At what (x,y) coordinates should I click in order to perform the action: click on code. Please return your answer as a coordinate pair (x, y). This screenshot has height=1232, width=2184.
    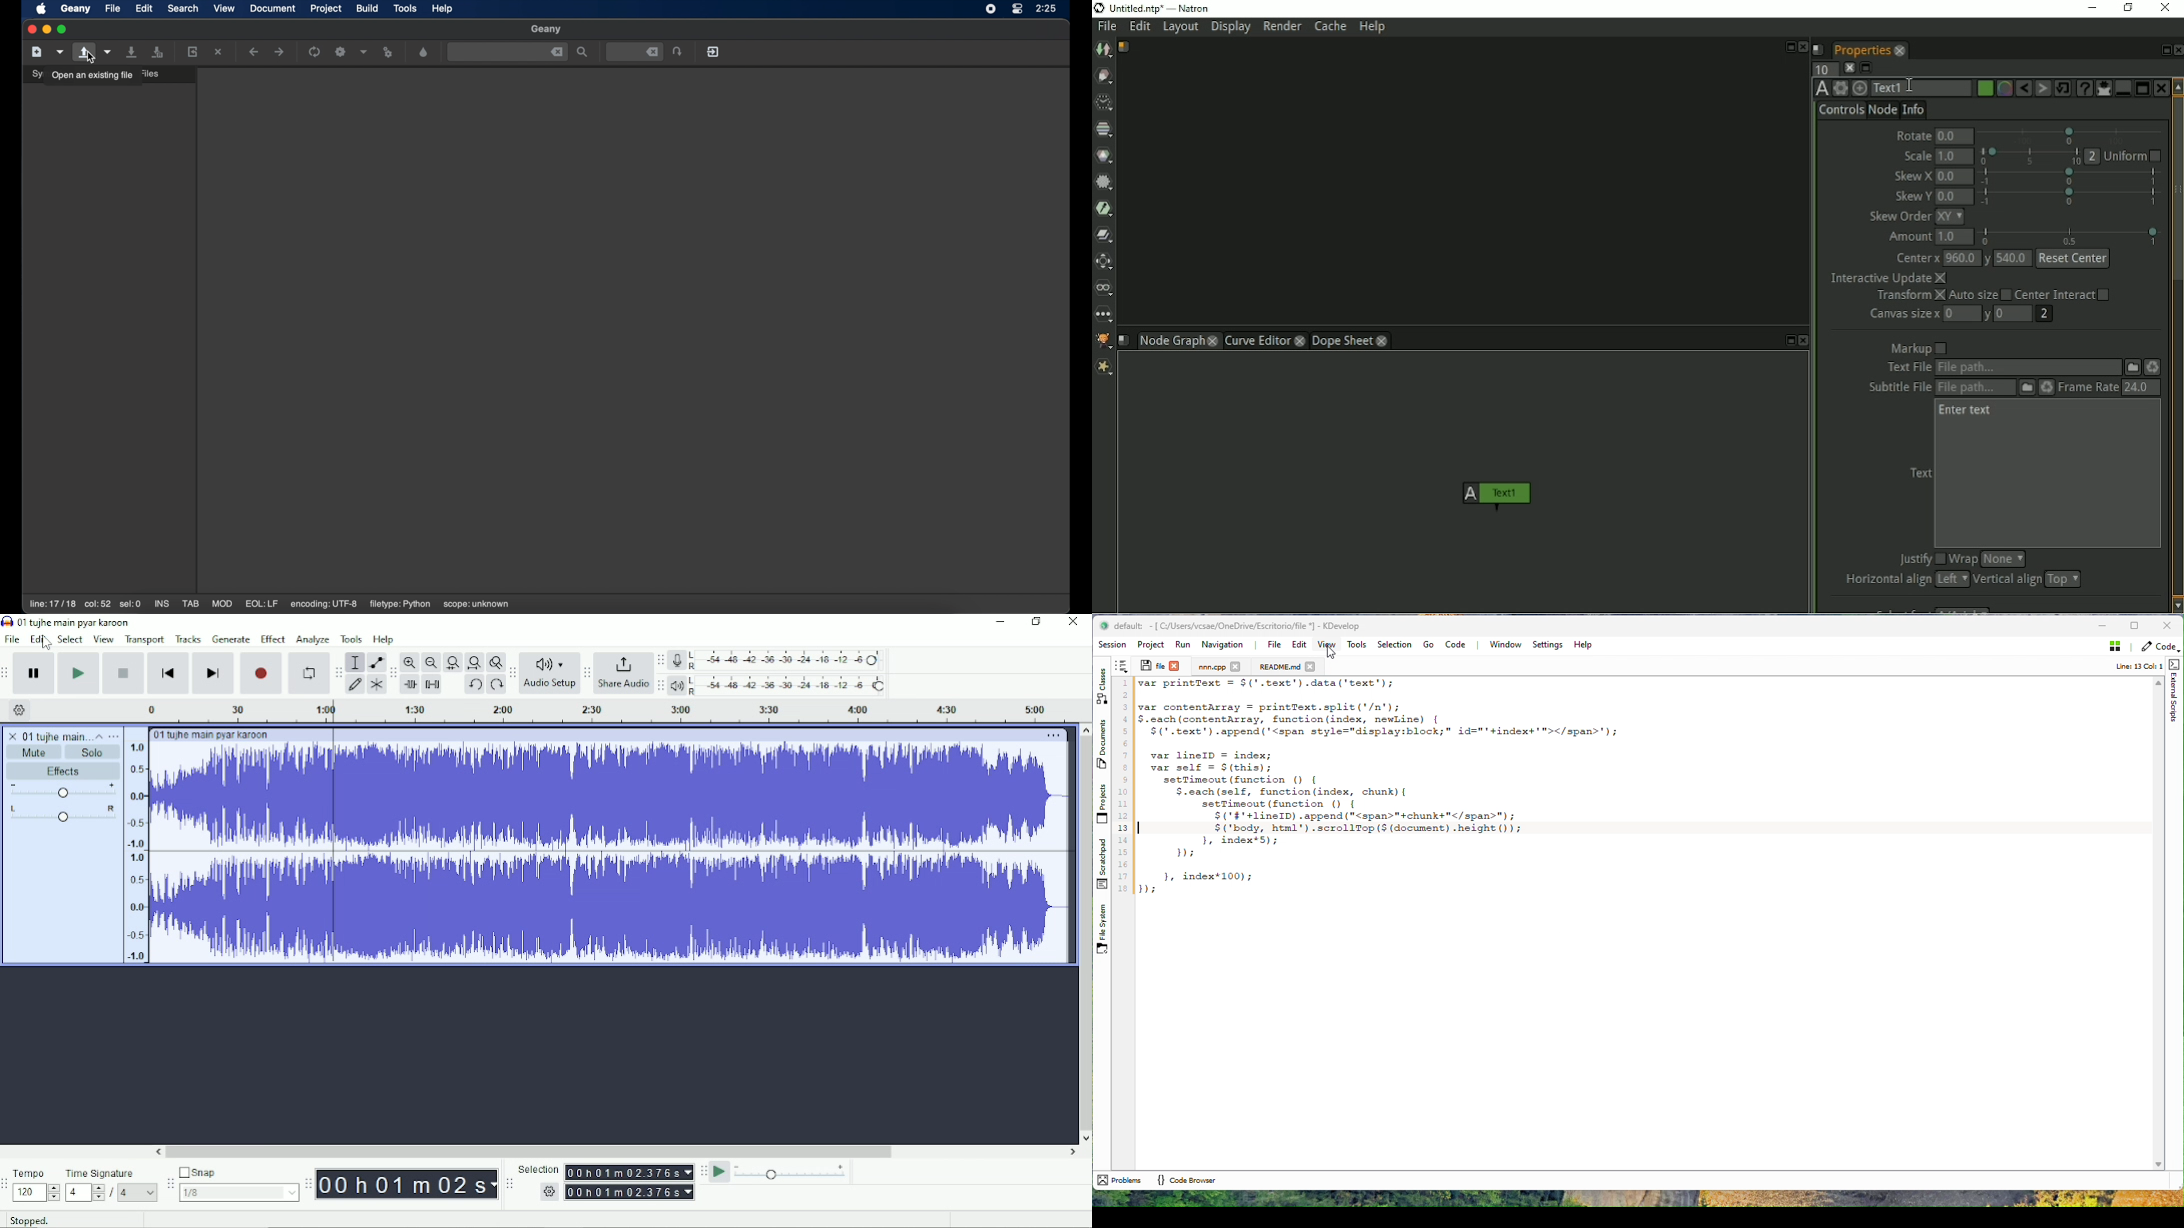
    Looking at the image, I should click on (2159, 649).